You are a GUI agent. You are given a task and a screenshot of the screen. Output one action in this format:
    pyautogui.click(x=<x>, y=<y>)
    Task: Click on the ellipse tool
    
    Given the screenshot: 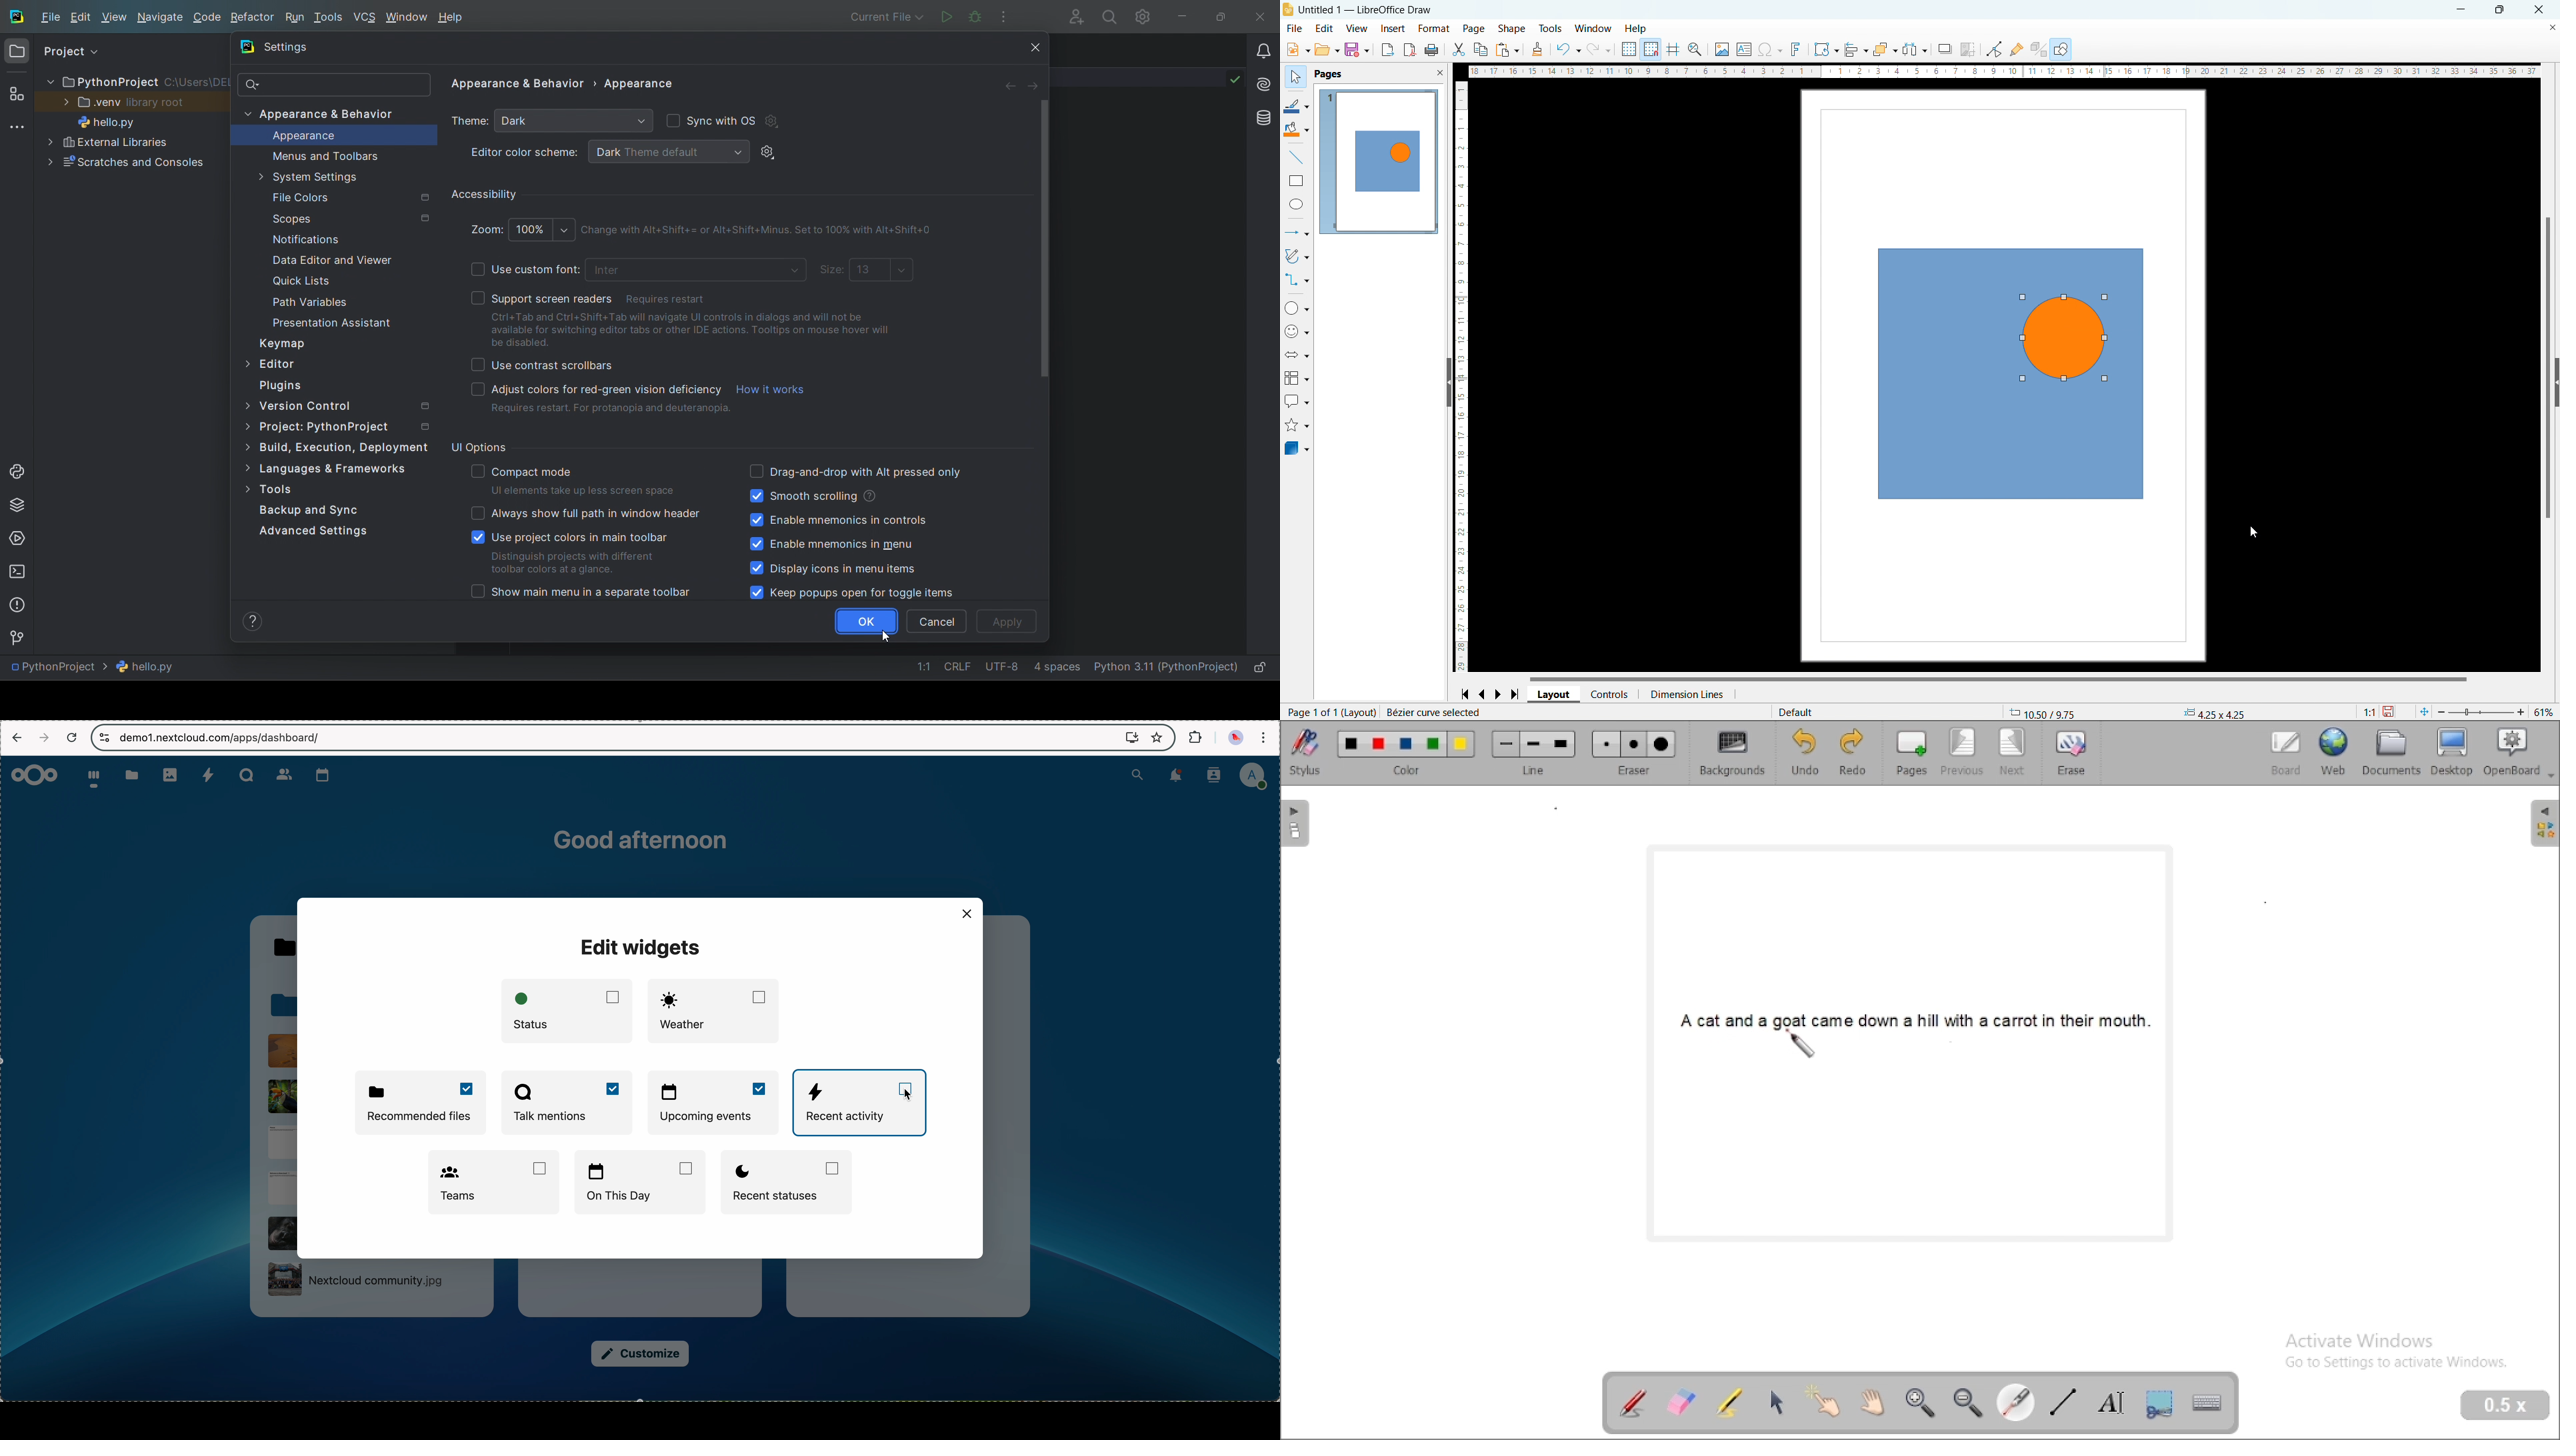 What is the action you would take?
    pyautogui.click(x=1297, y=205)
    